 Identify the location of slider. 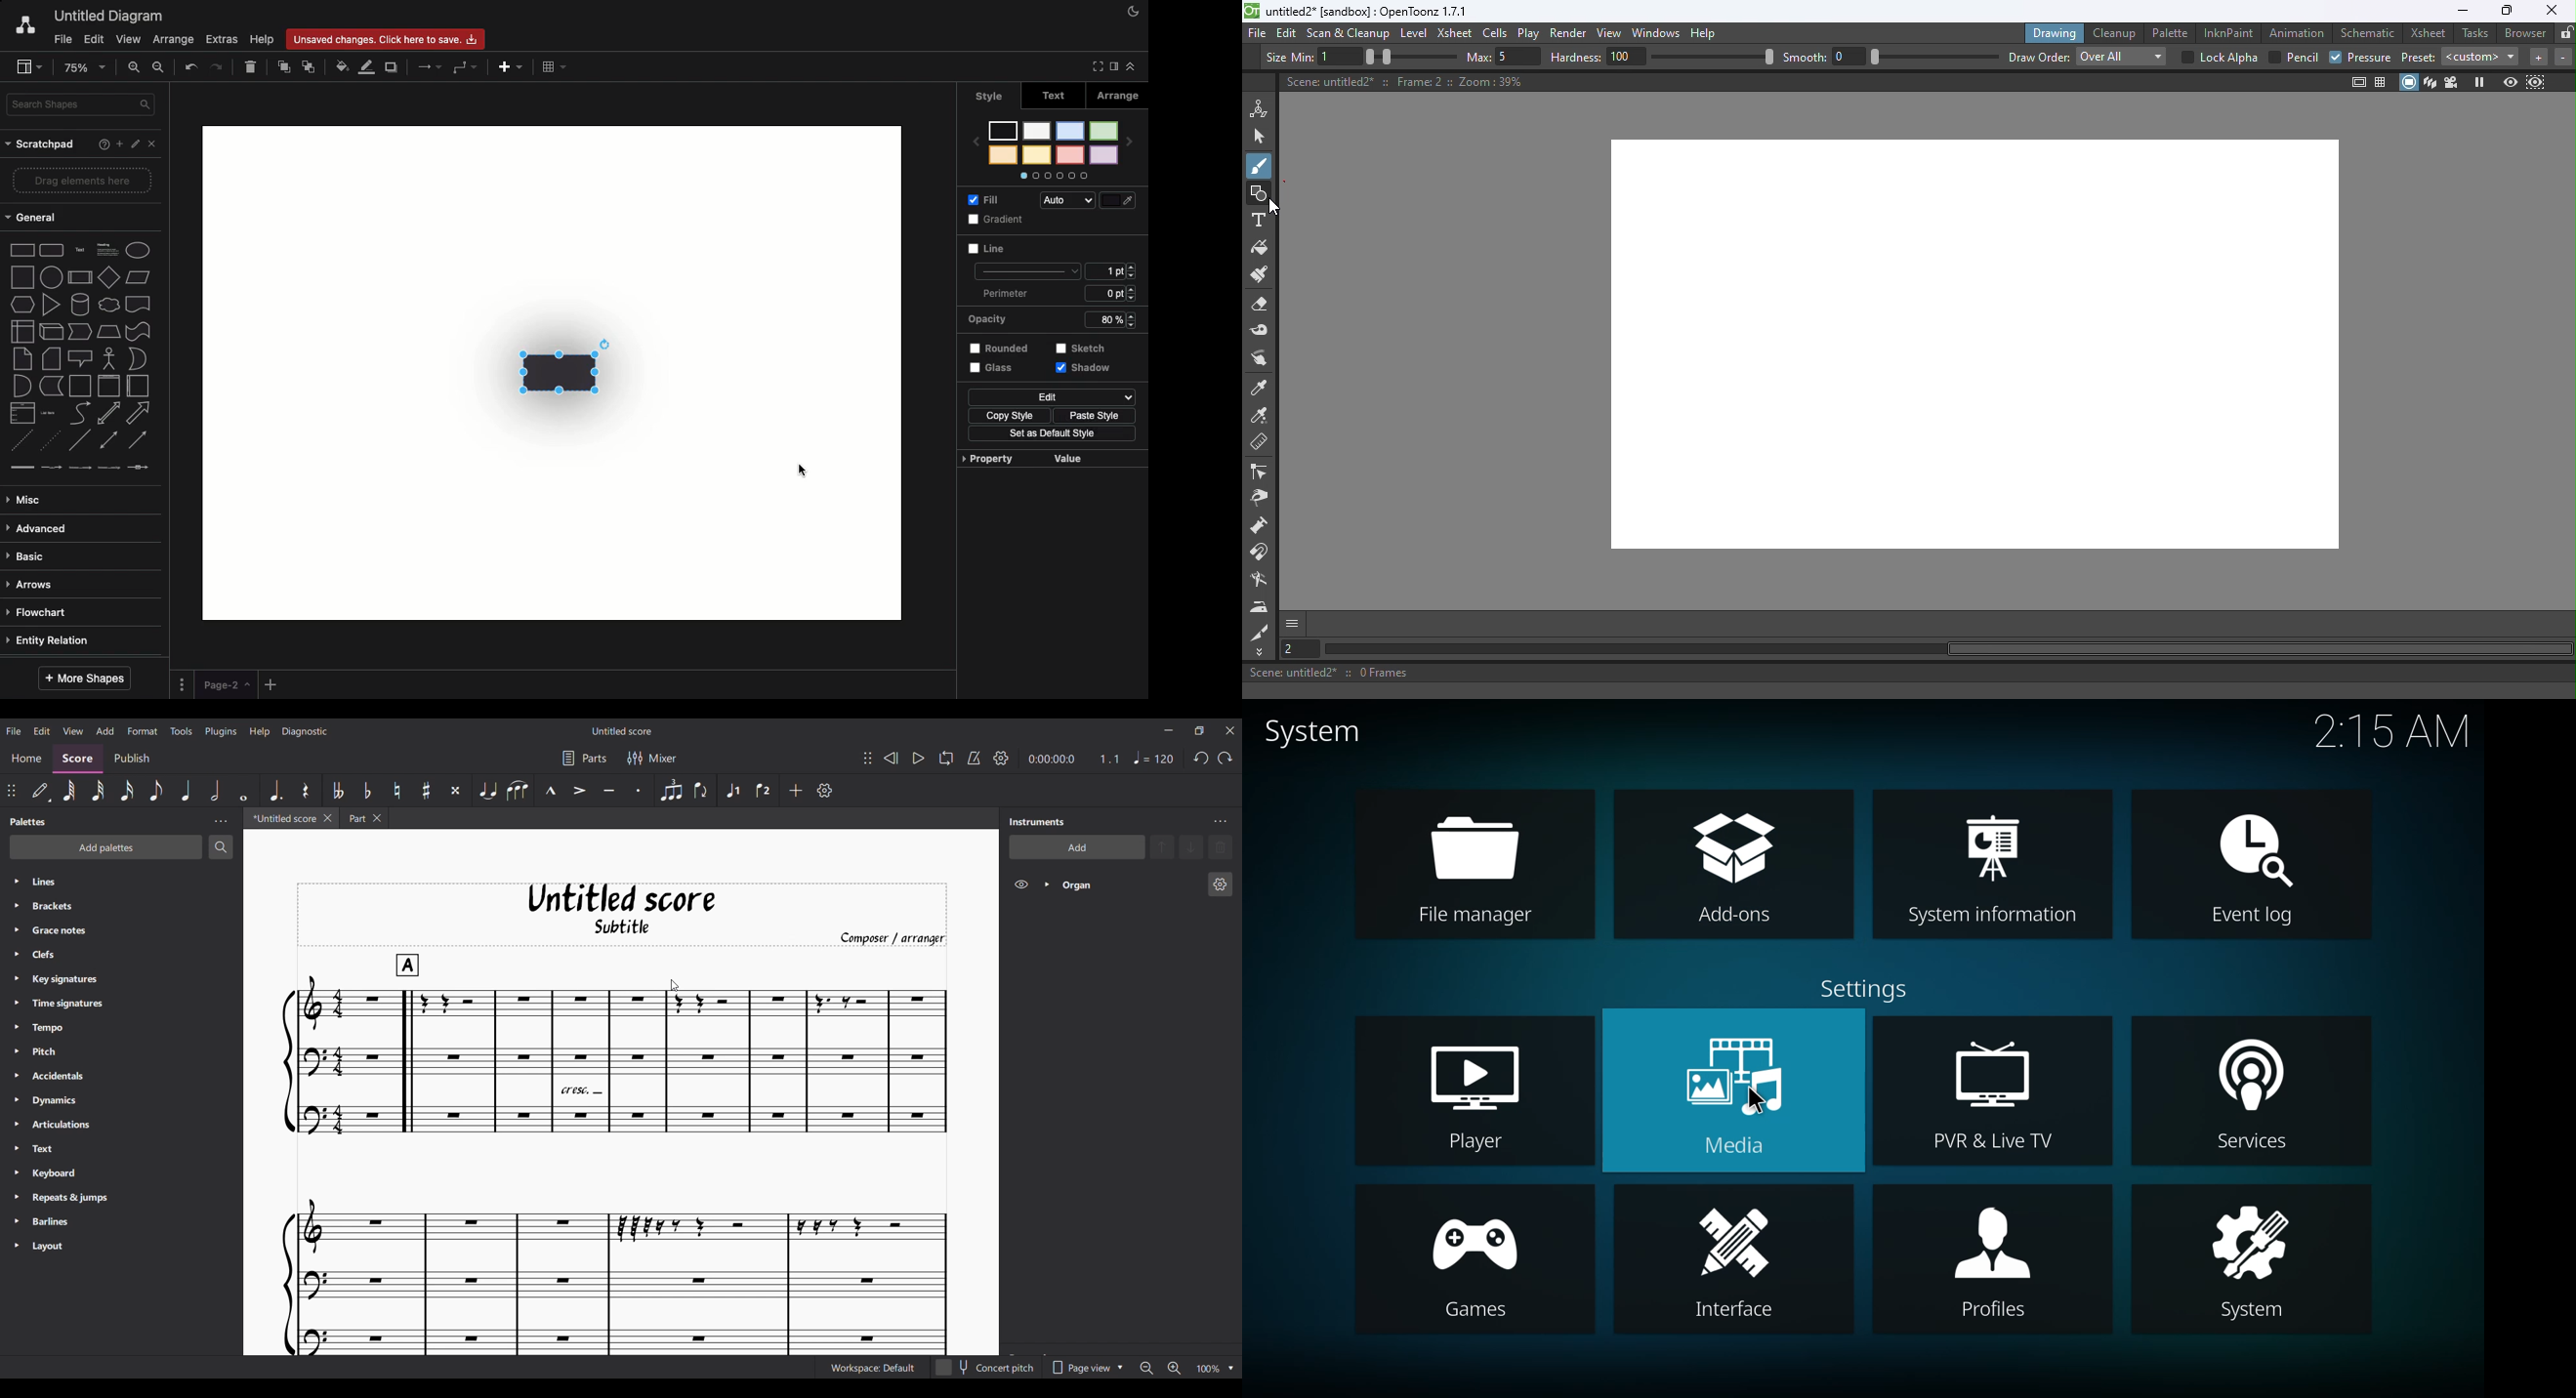
(1412, 57).